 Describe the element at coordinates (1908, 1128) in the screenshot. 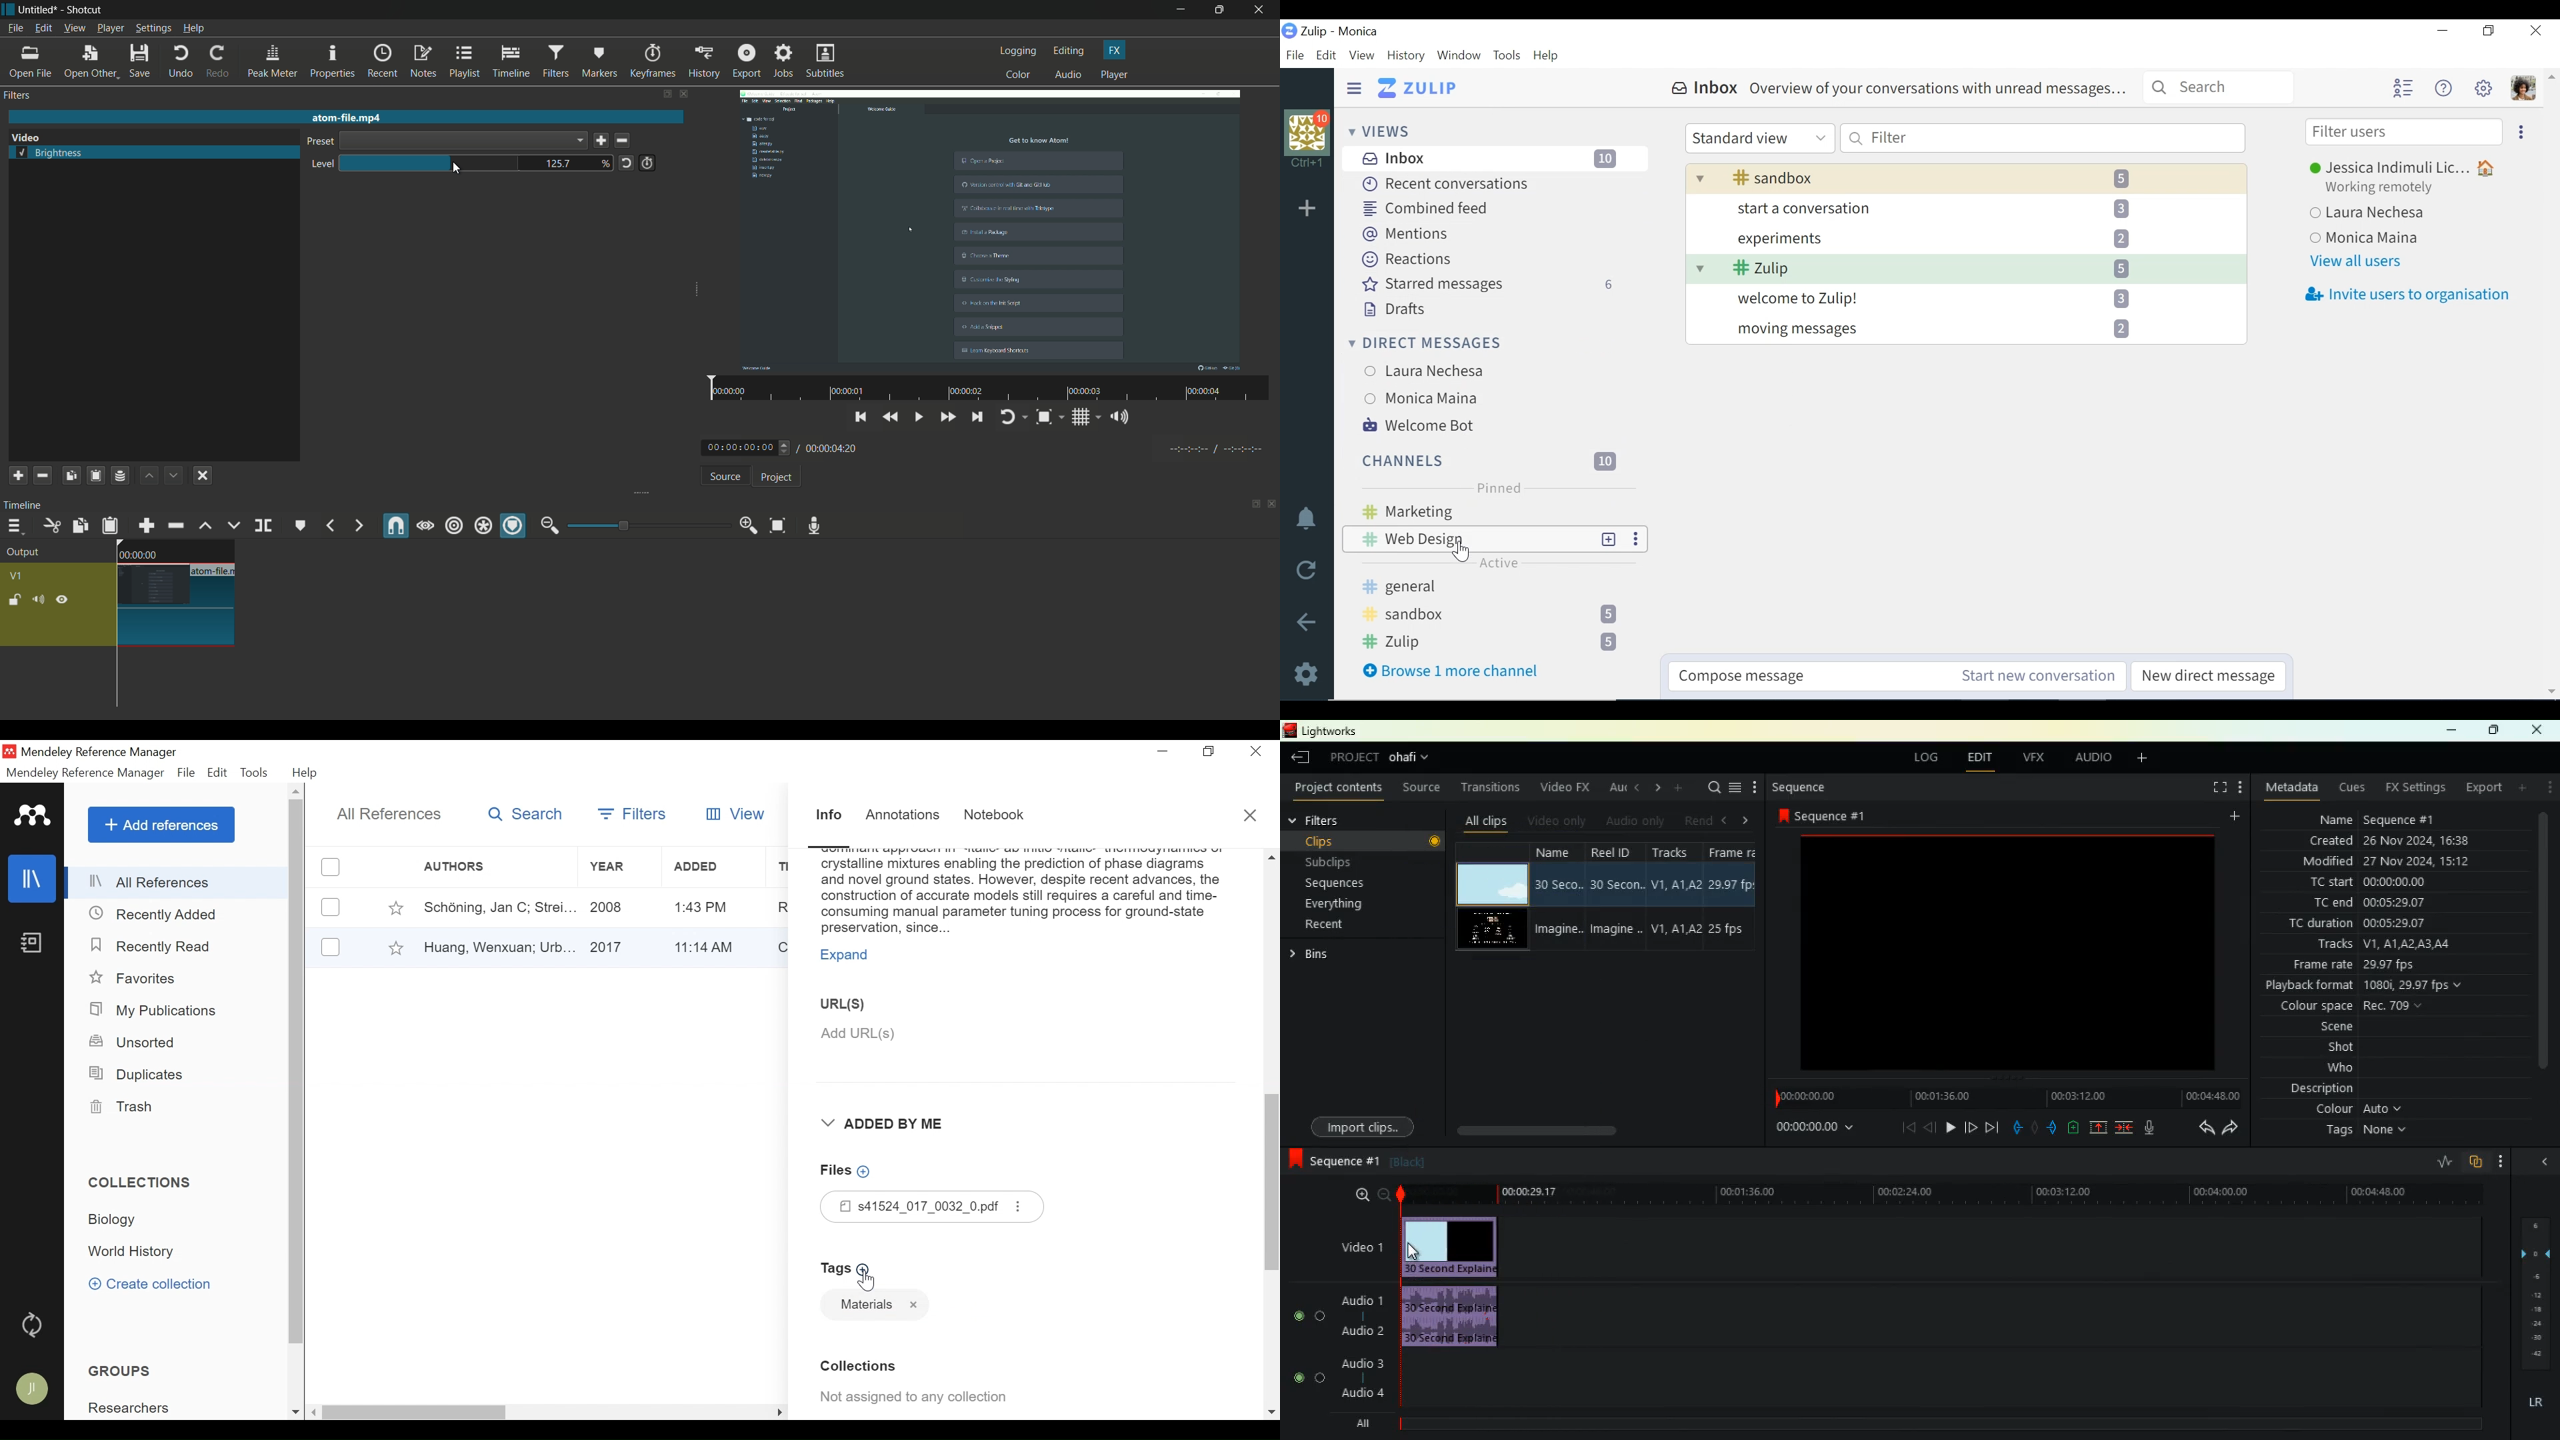

I see `beggining` at that location.